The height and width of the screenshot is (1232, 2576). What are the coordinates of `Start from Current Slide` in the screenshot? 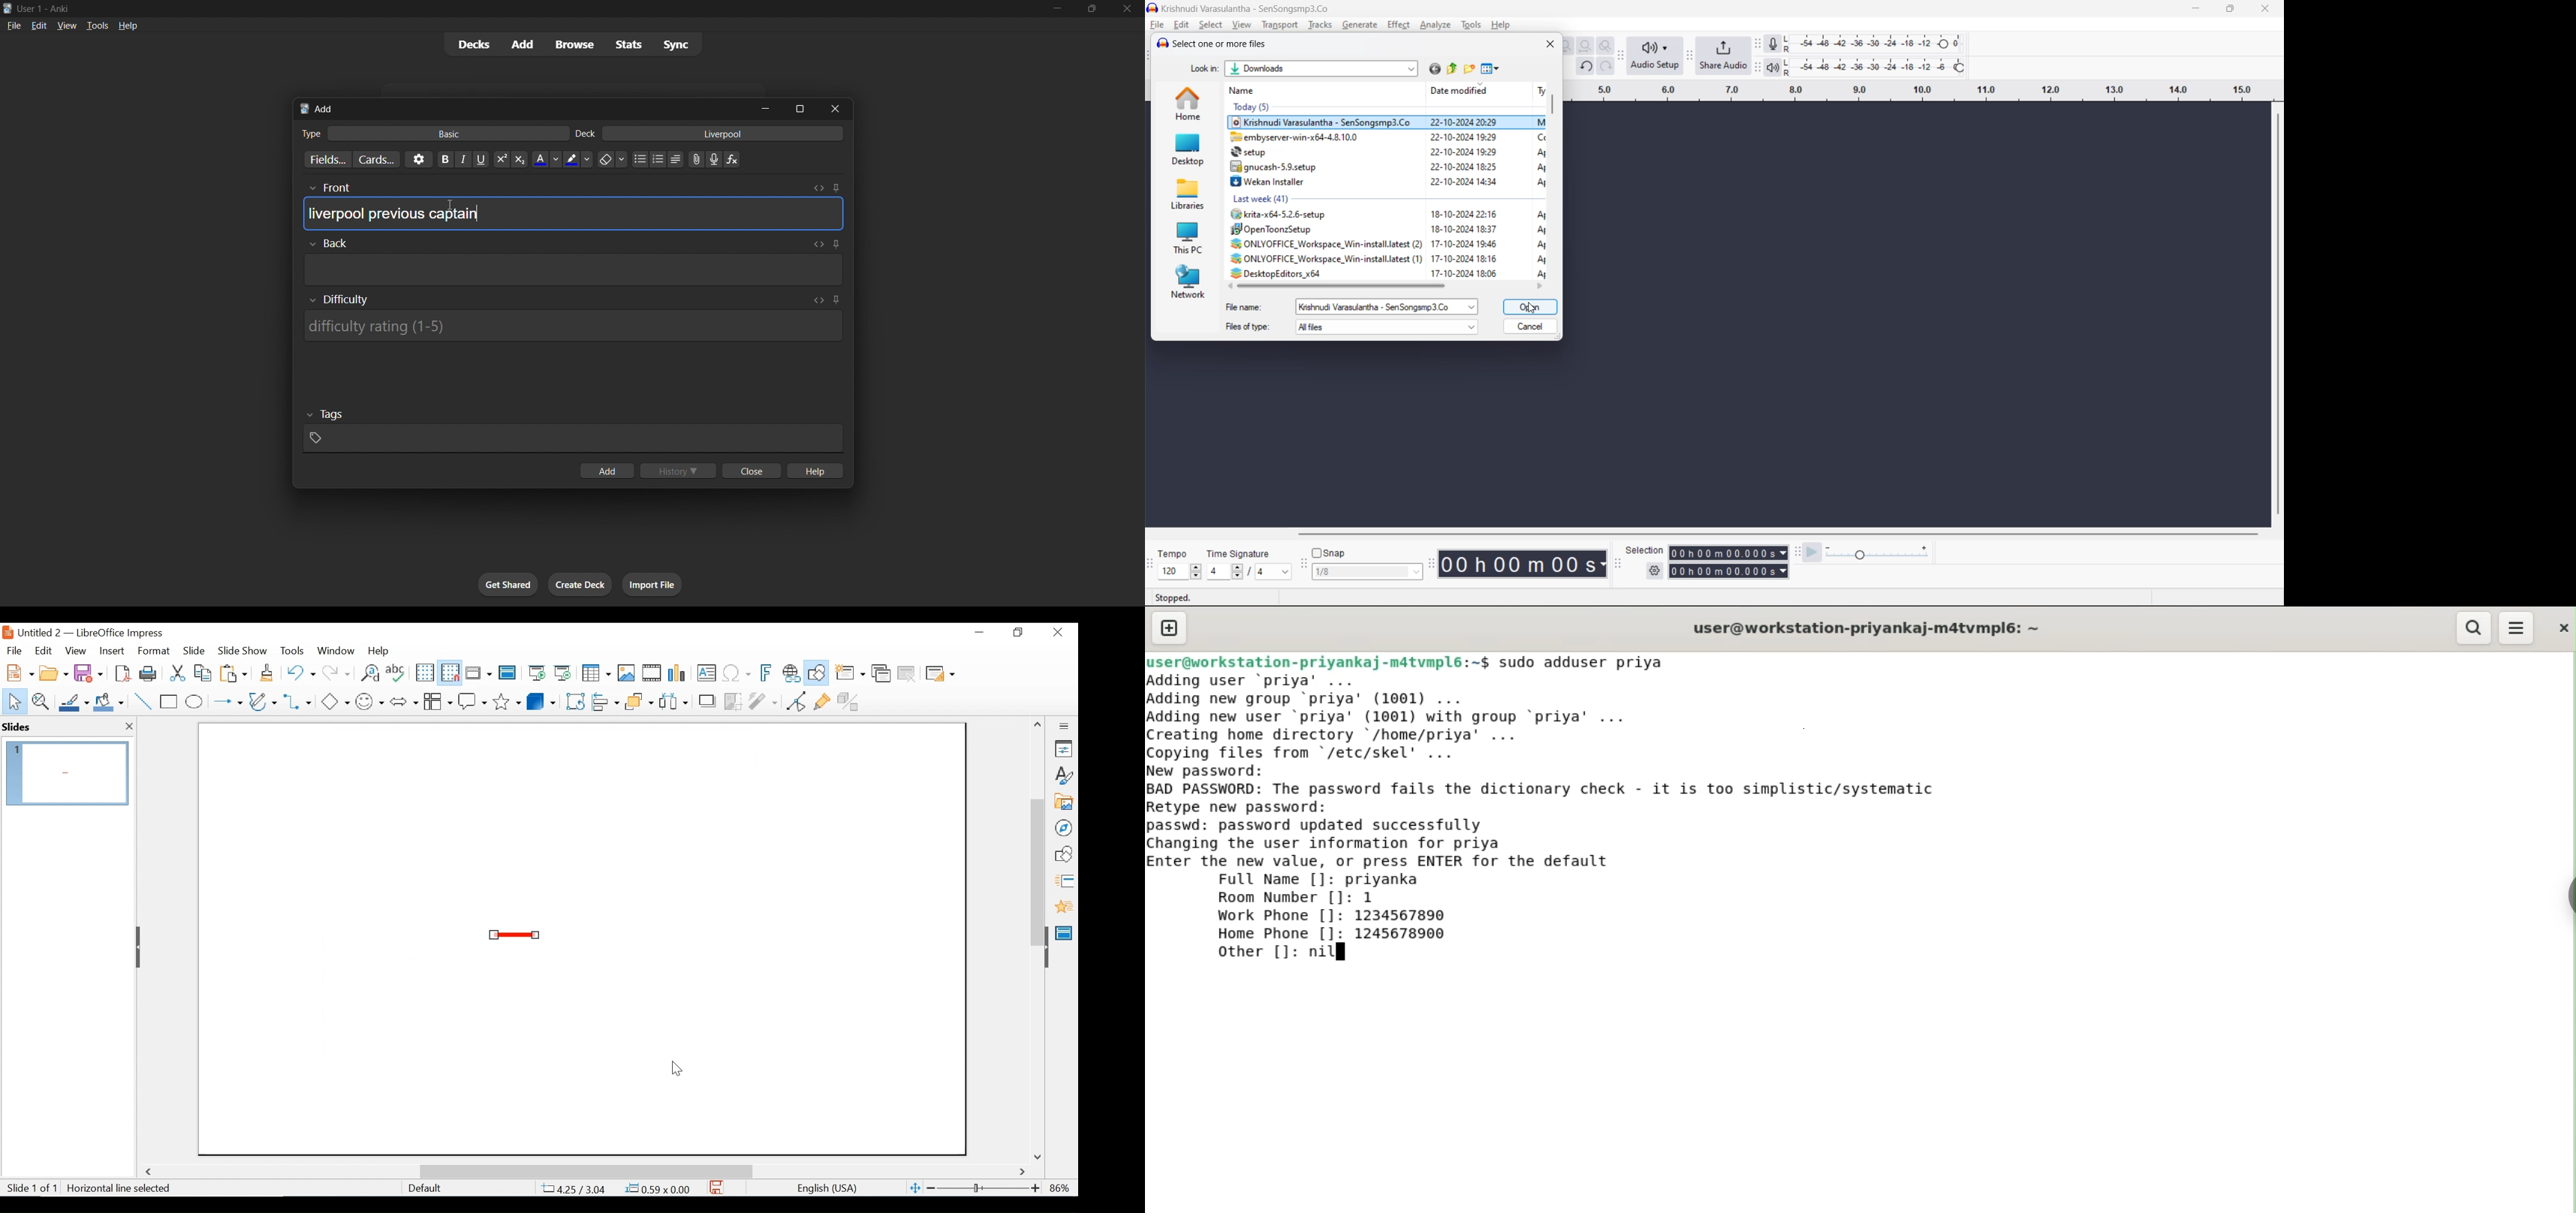 It's located at (562, 674).